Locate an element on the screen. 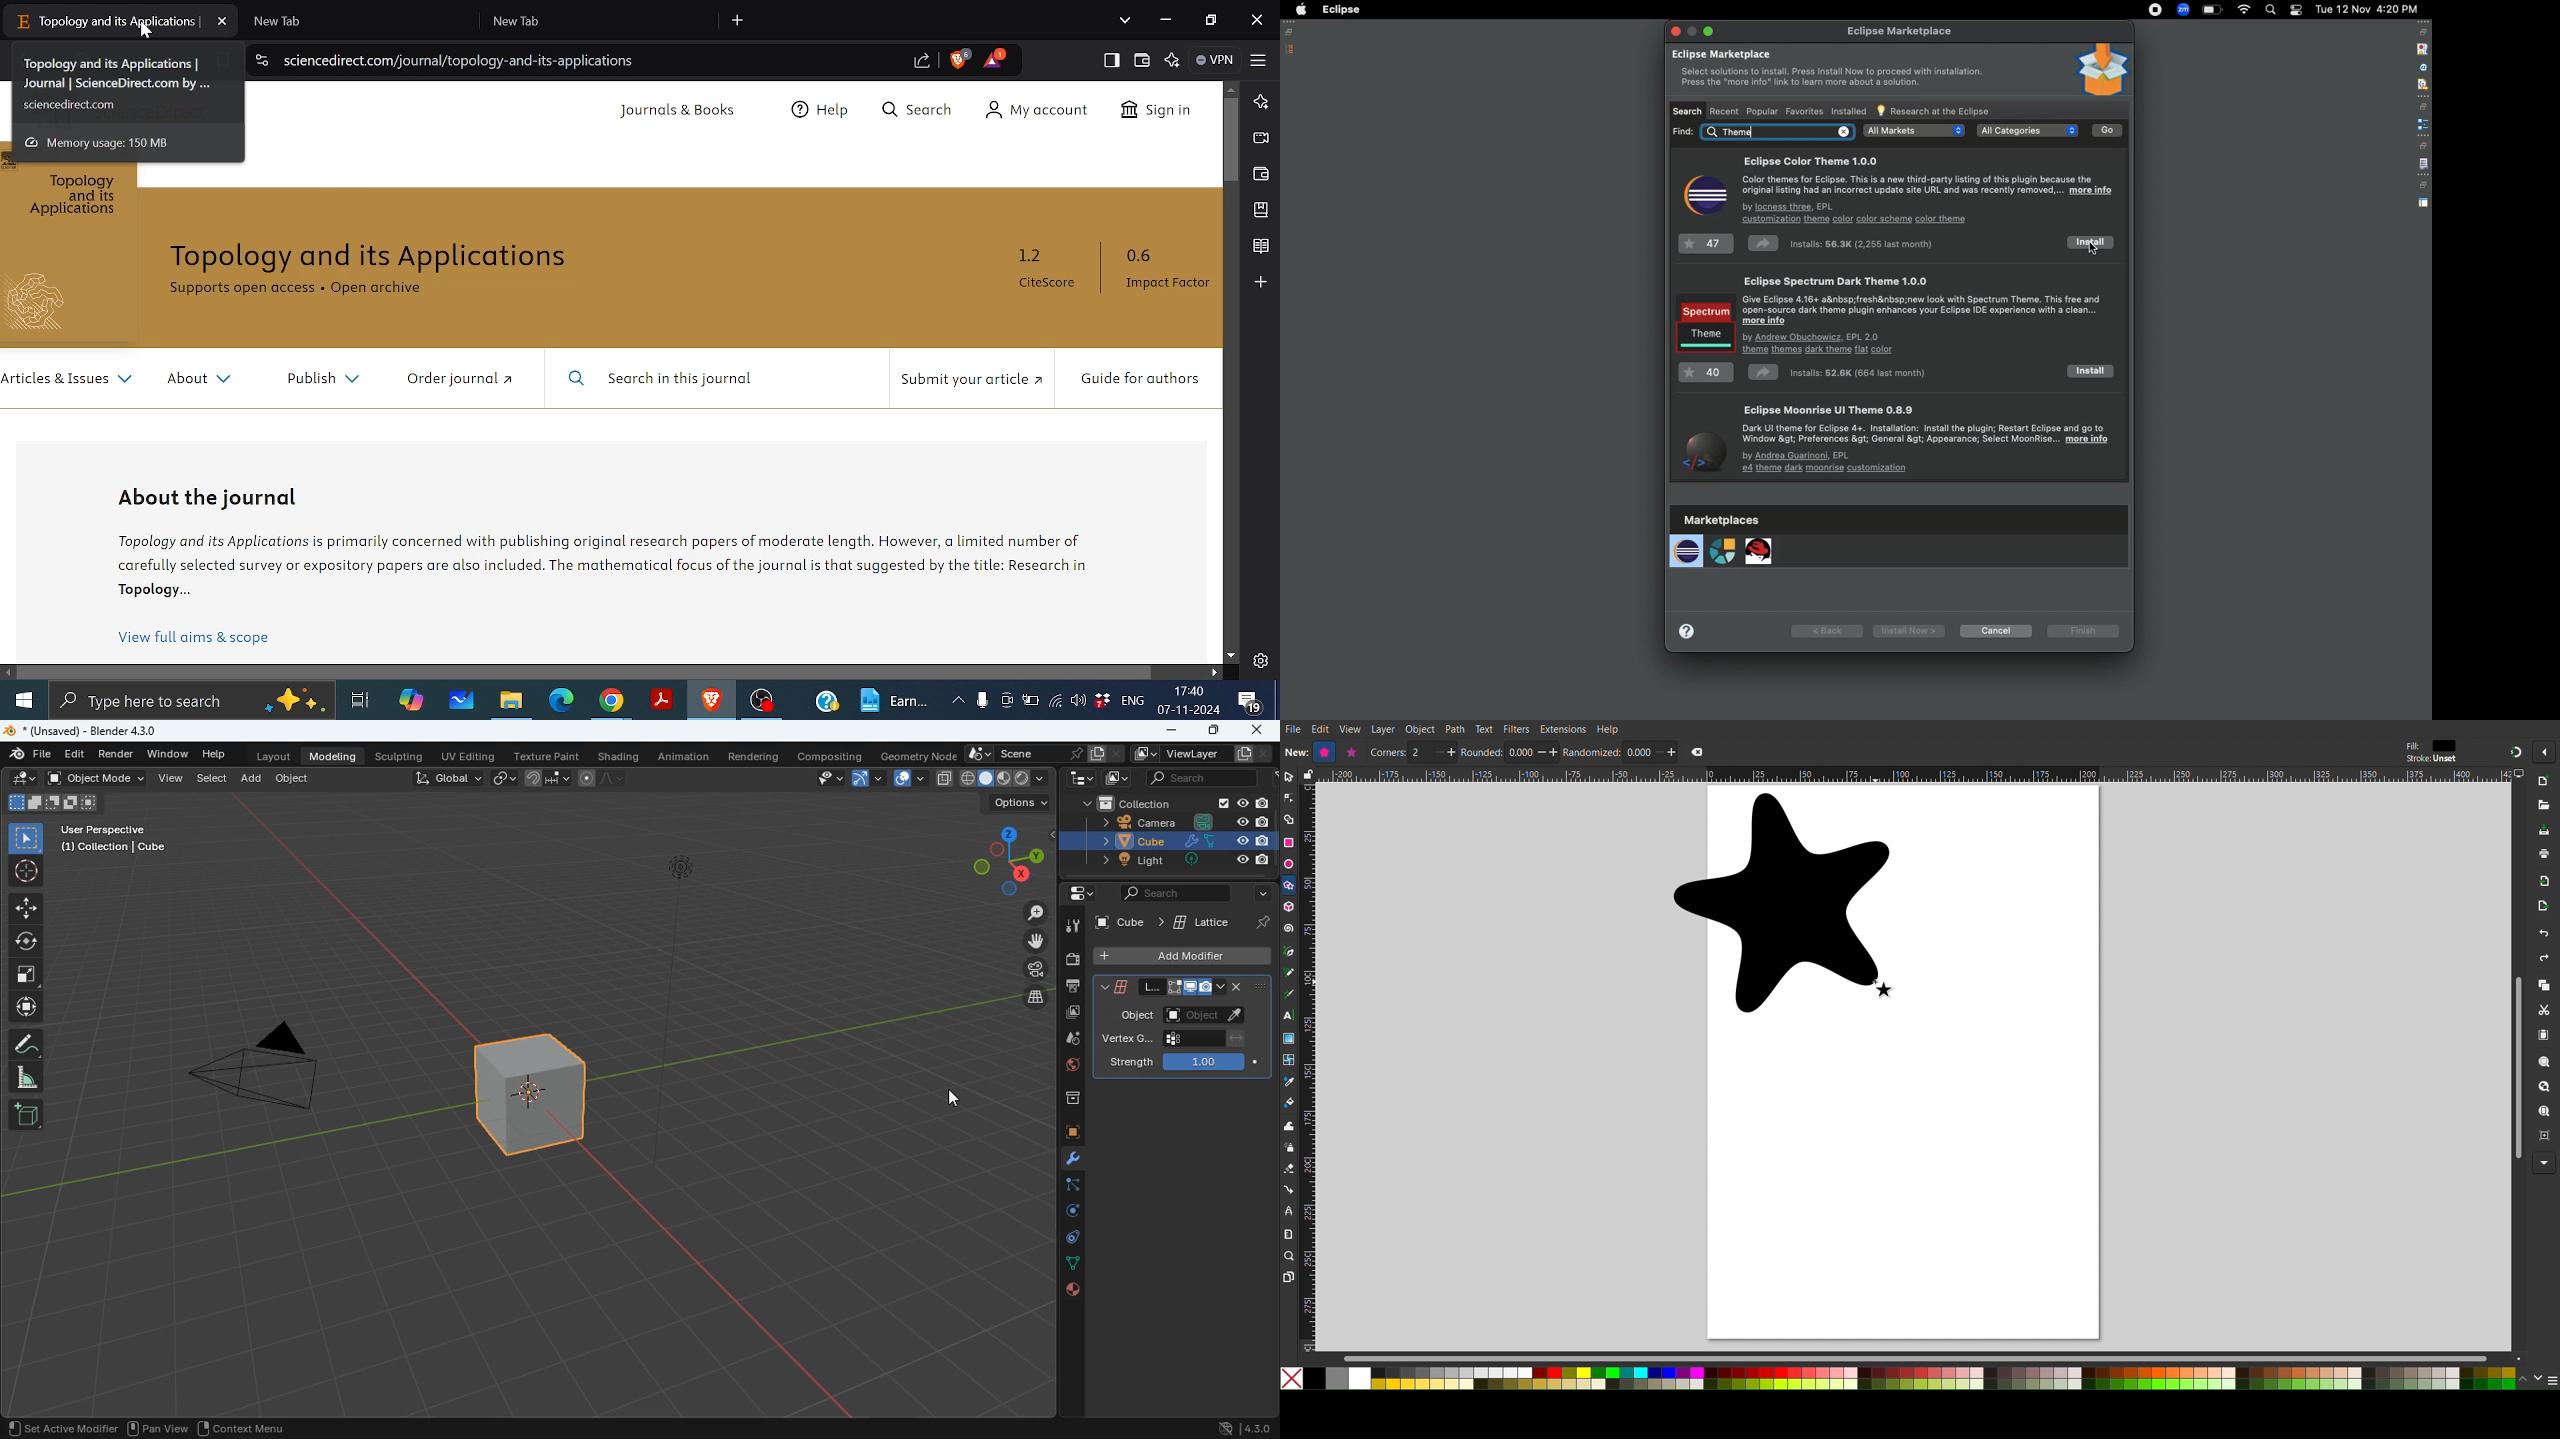 Image resolution: width=2576 pixels, height=1456 pixels. Text is located at coordinates (1483, 728).